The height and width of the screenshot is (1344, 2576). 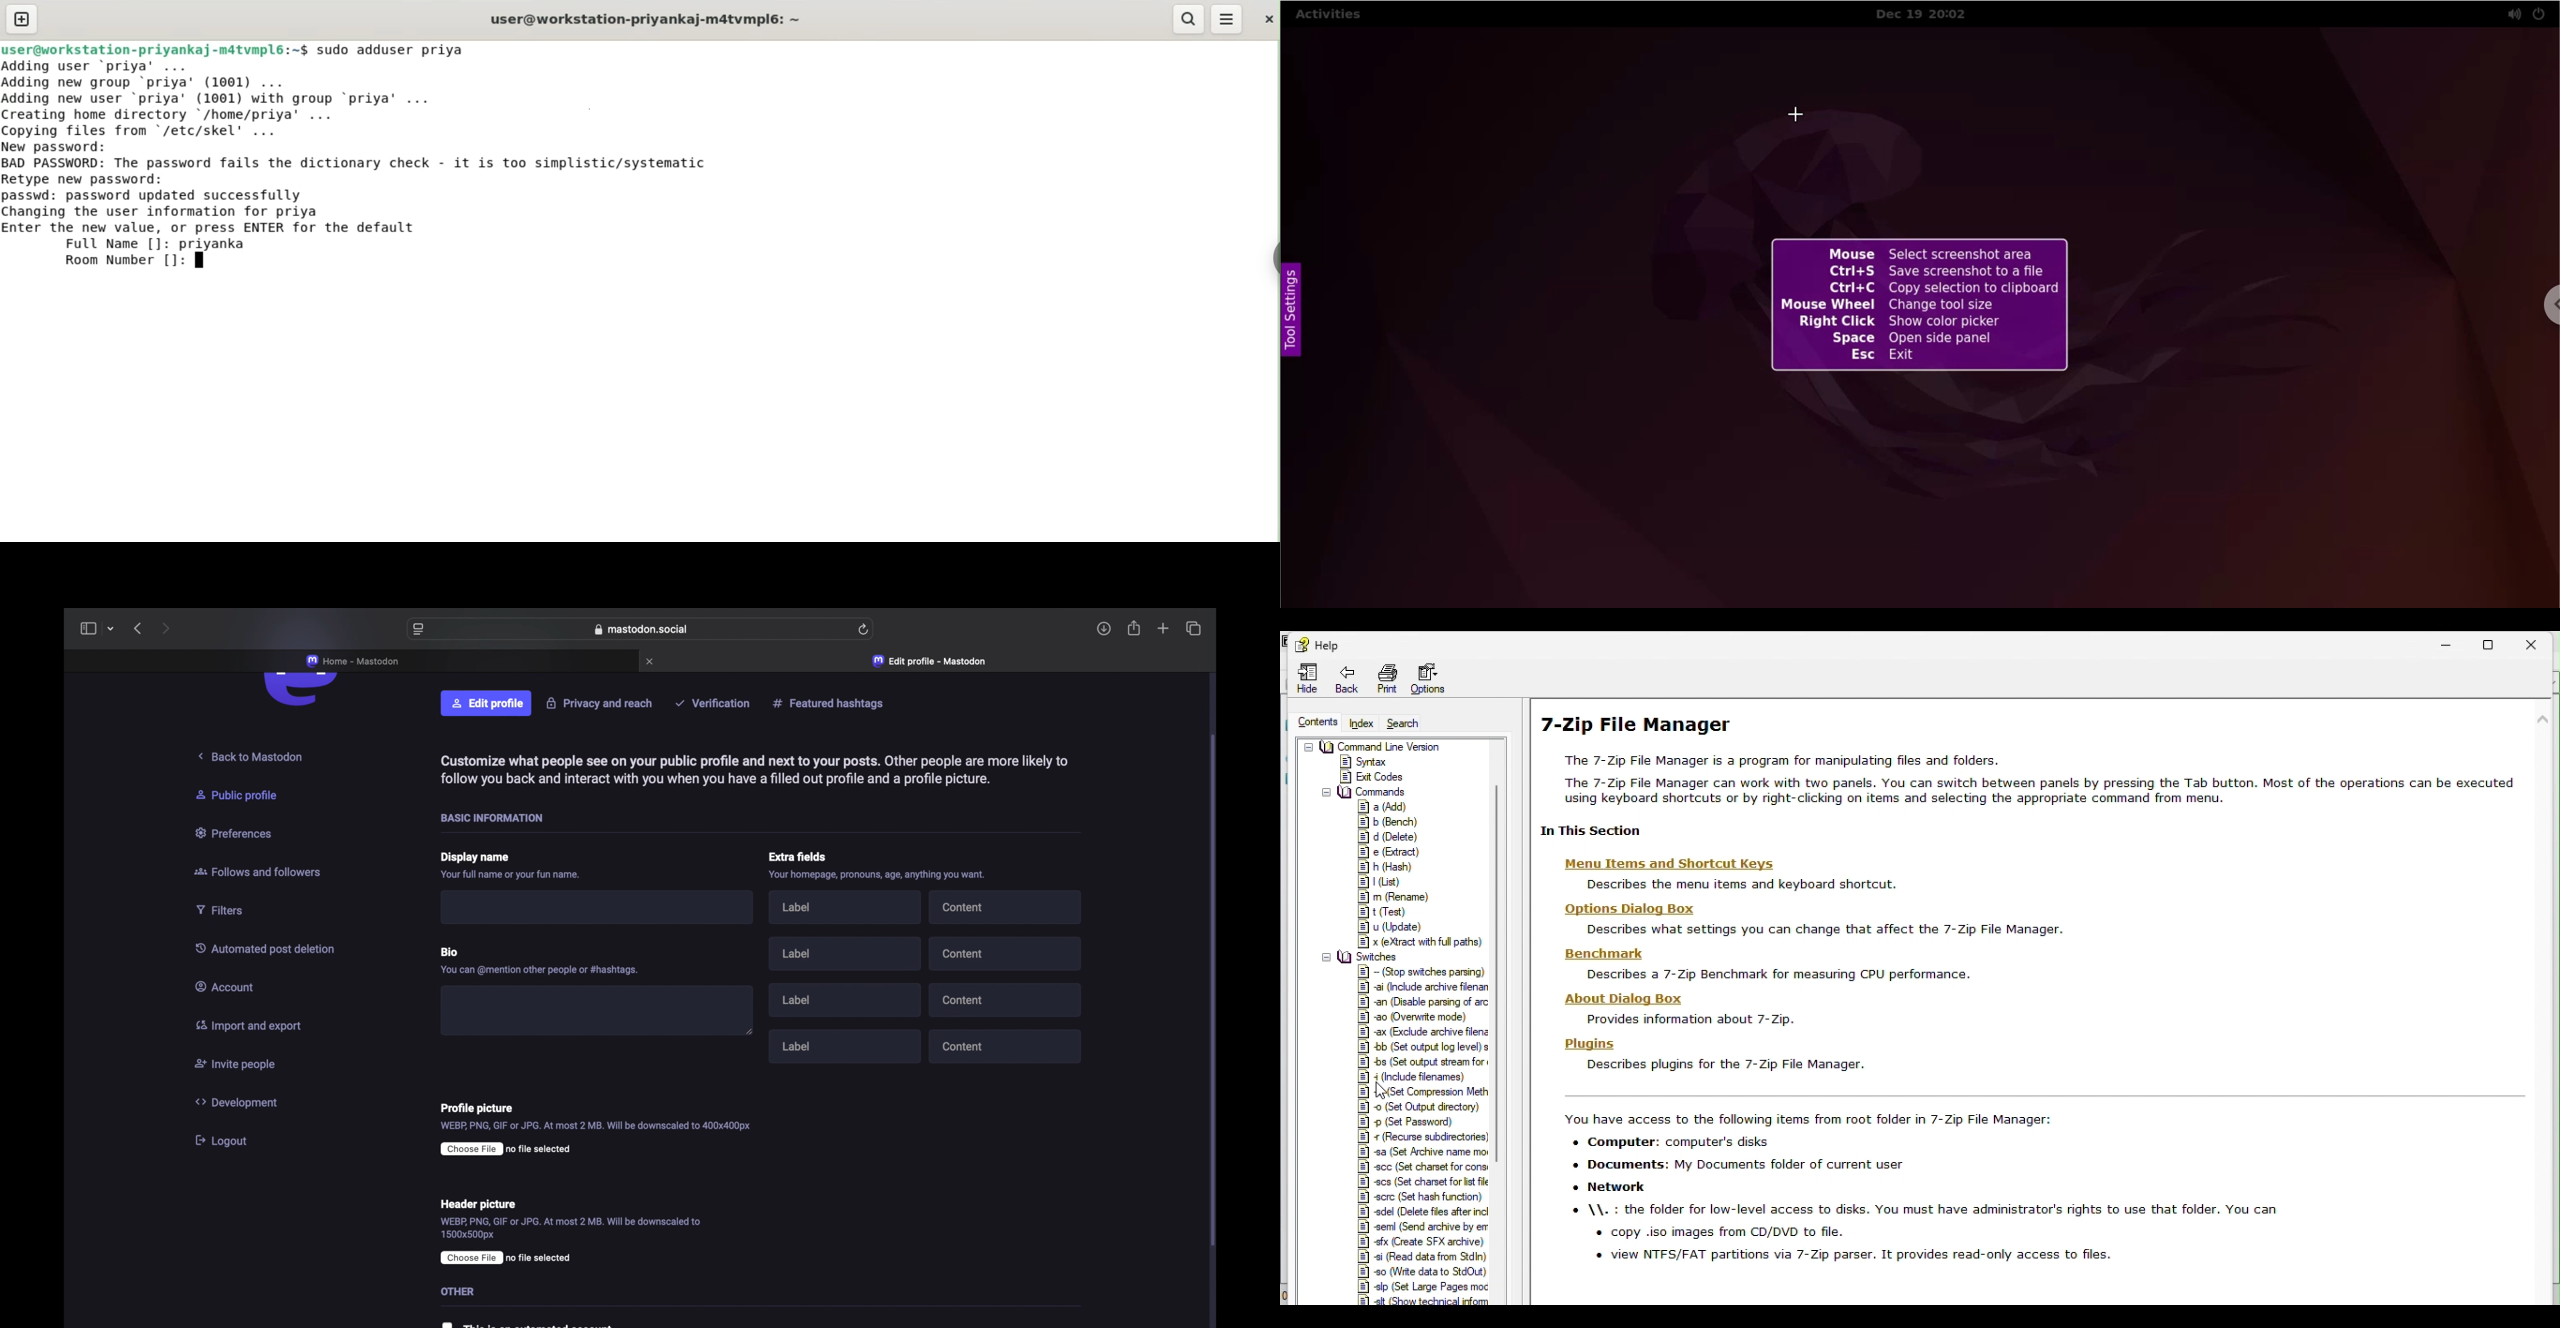 I want to click on display name, so click(x=477, y=857).